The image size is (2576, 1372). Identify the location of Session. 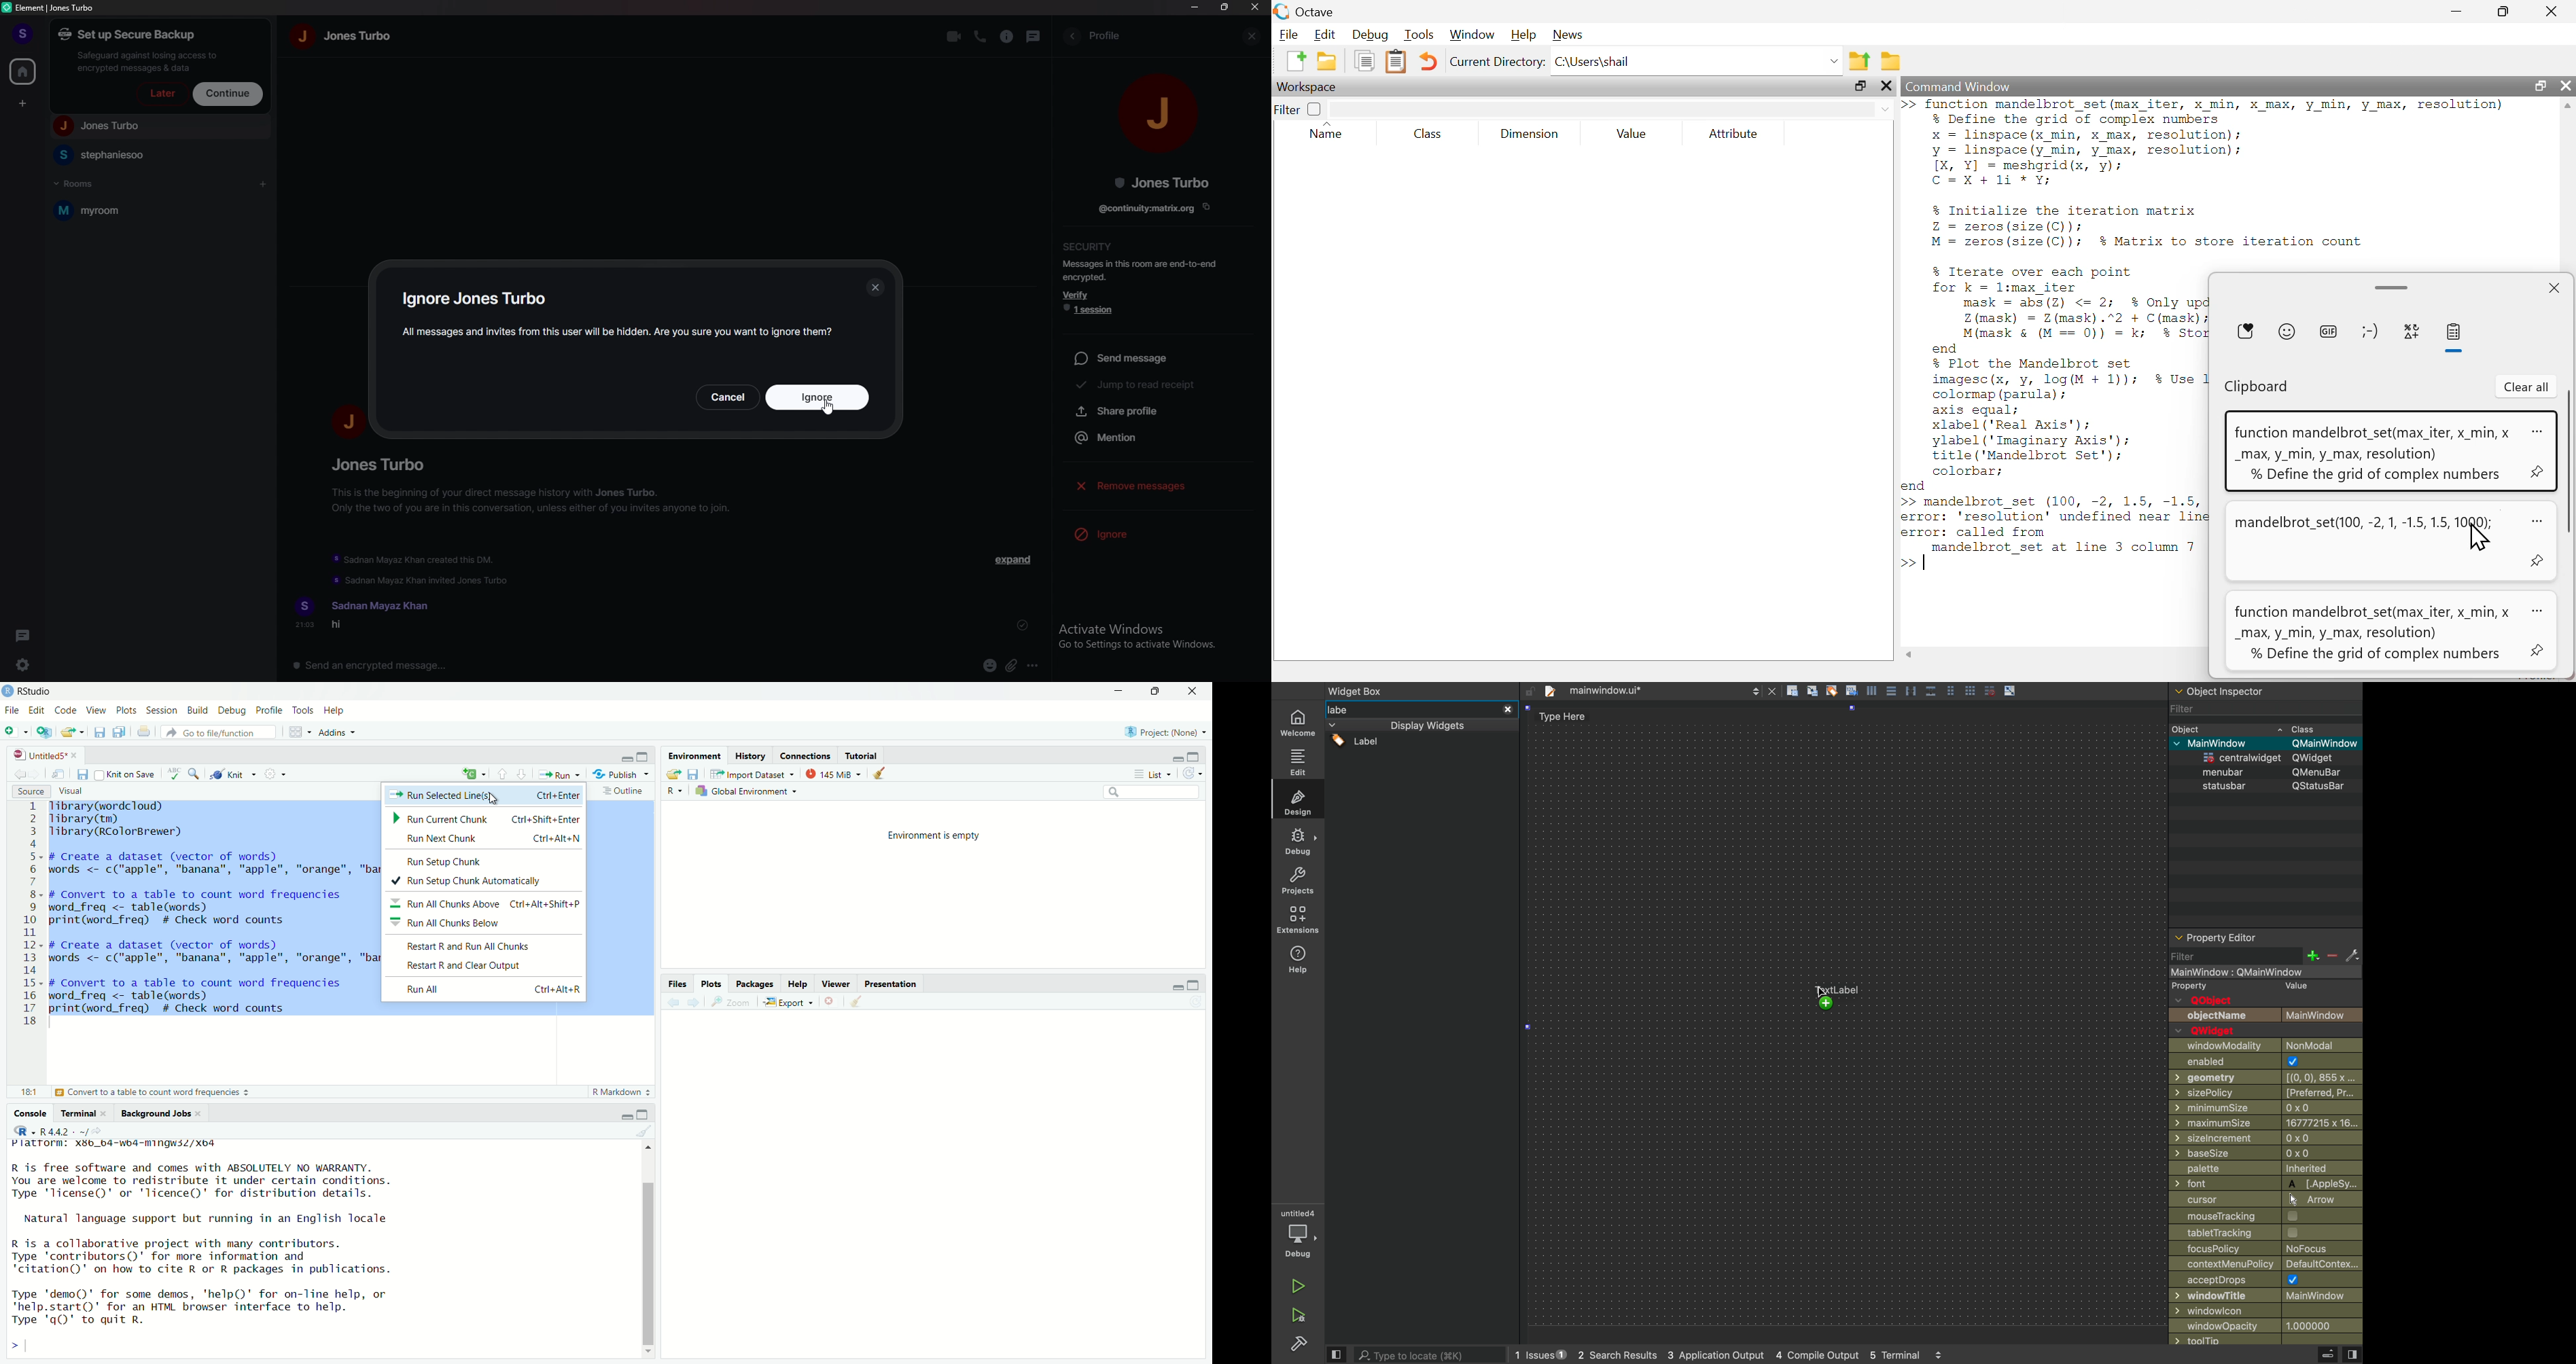
(163, 712).